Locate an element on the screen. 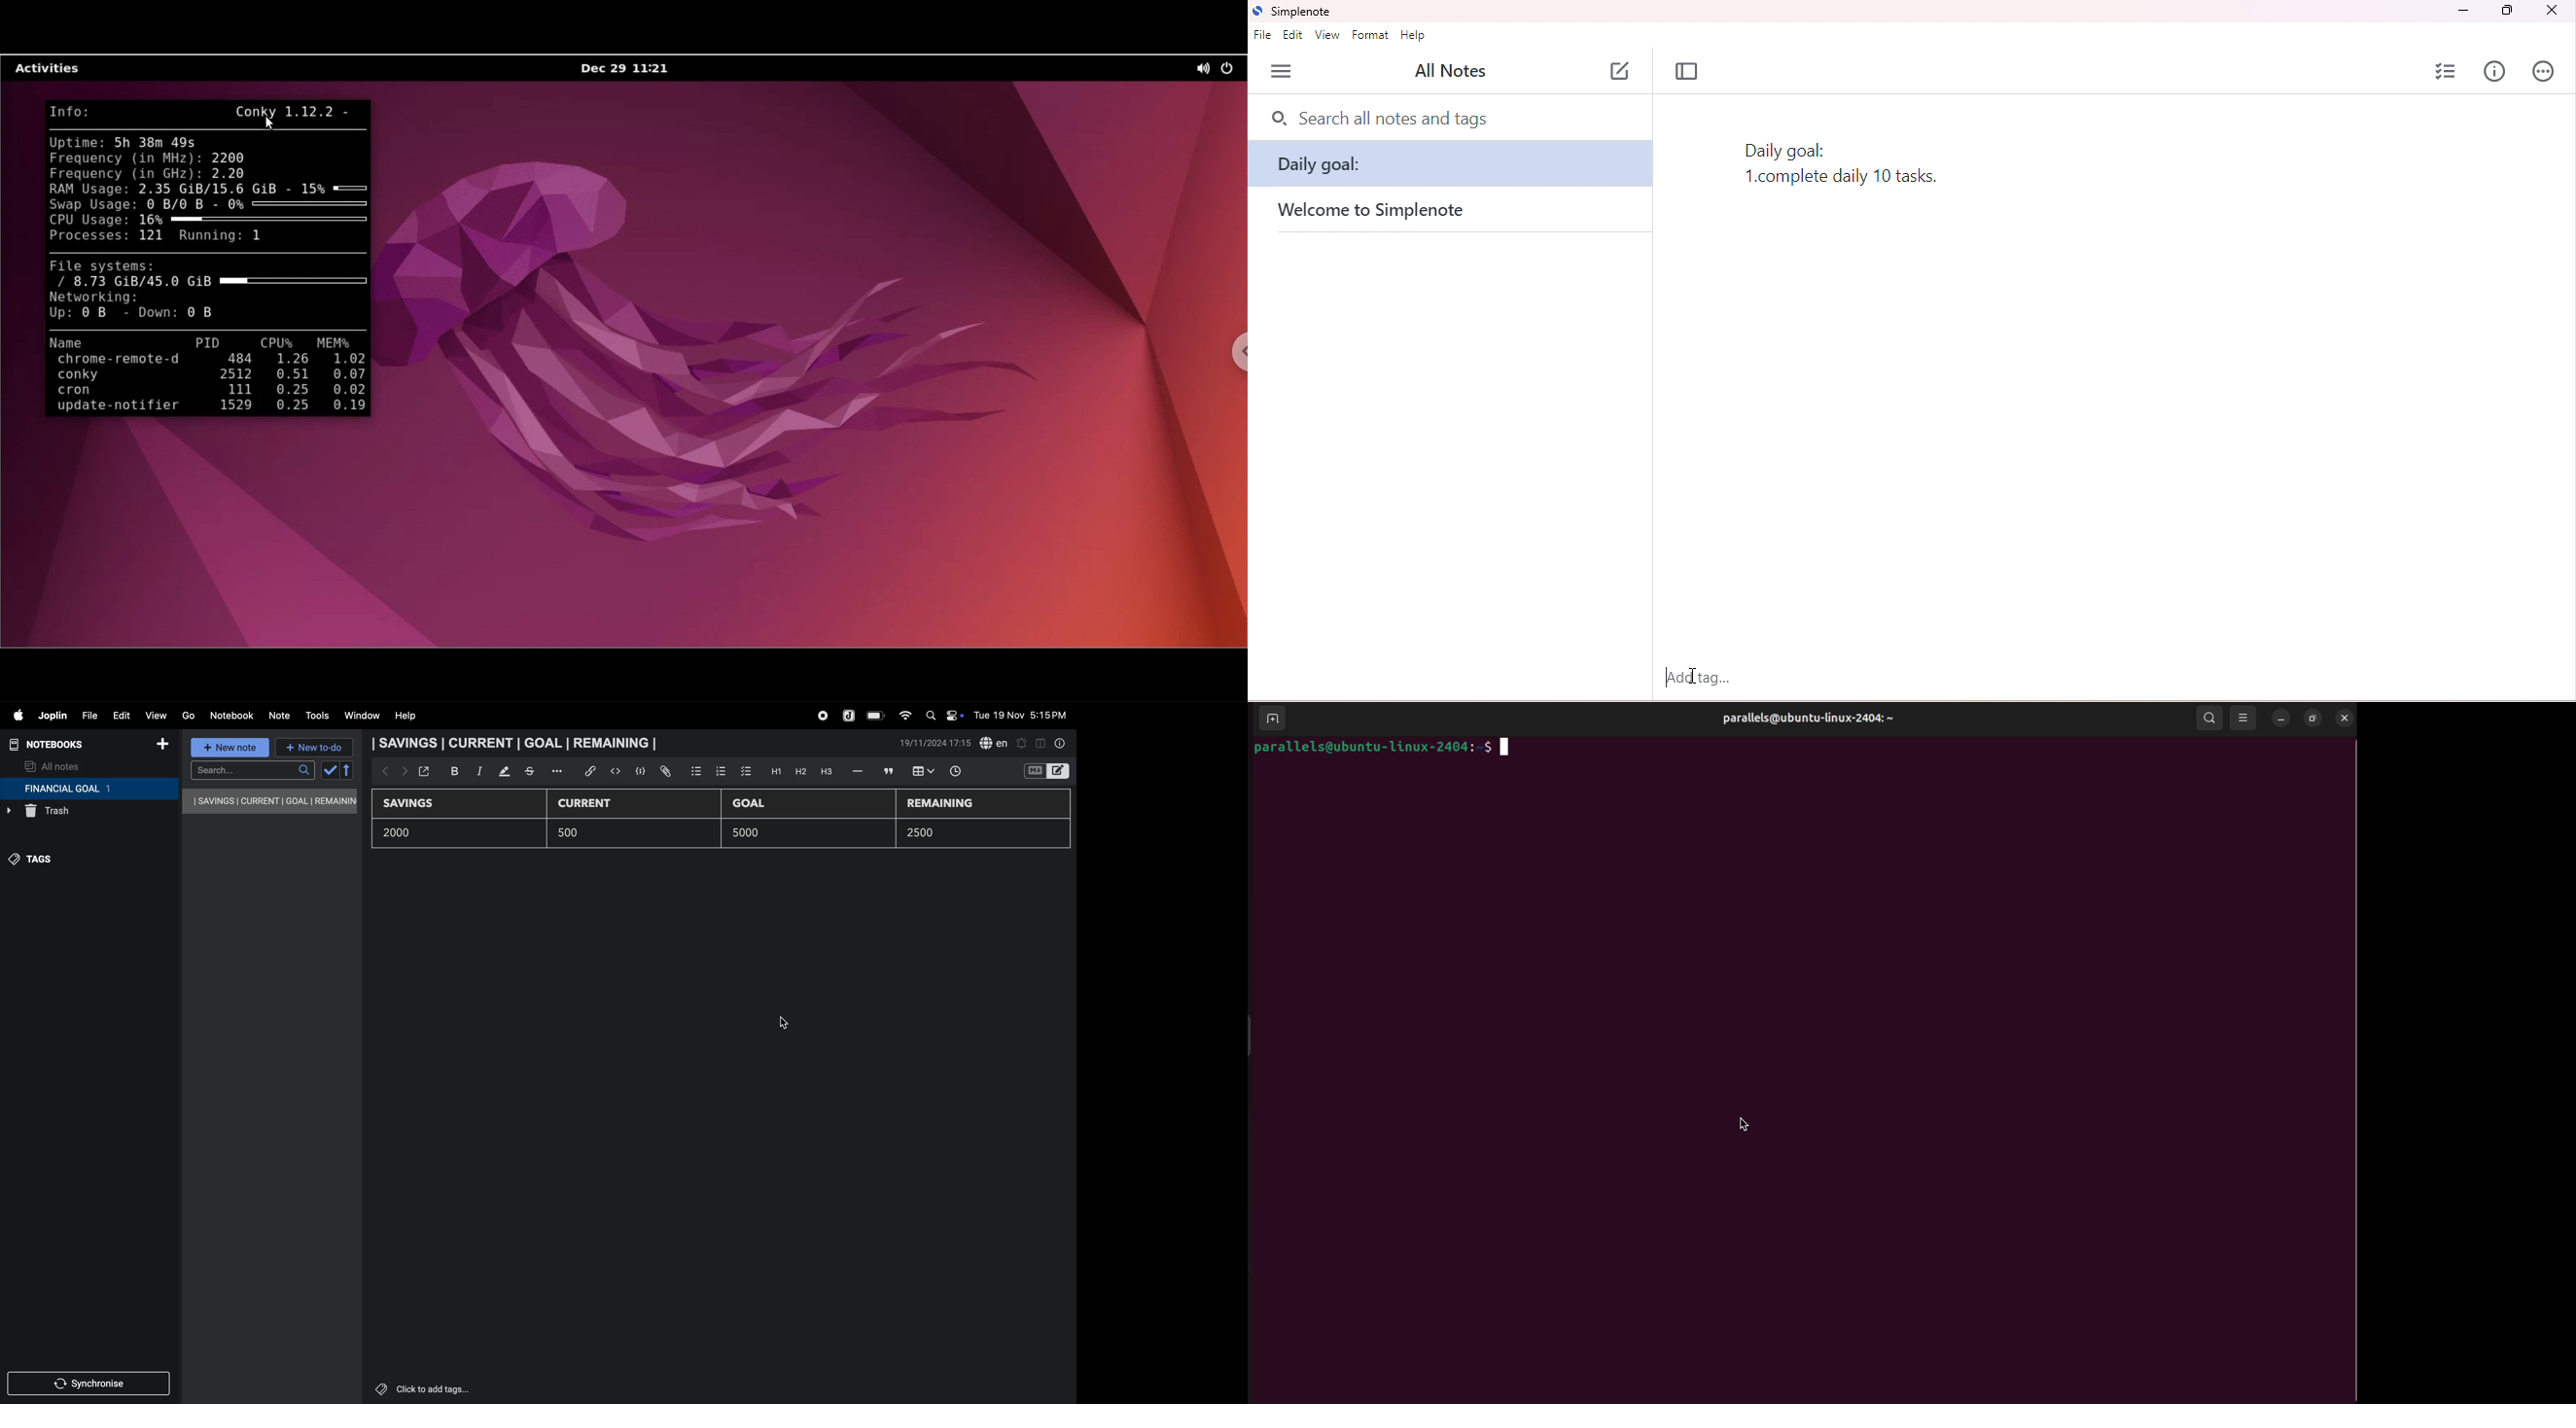  file is located at coordinates (86, 714).